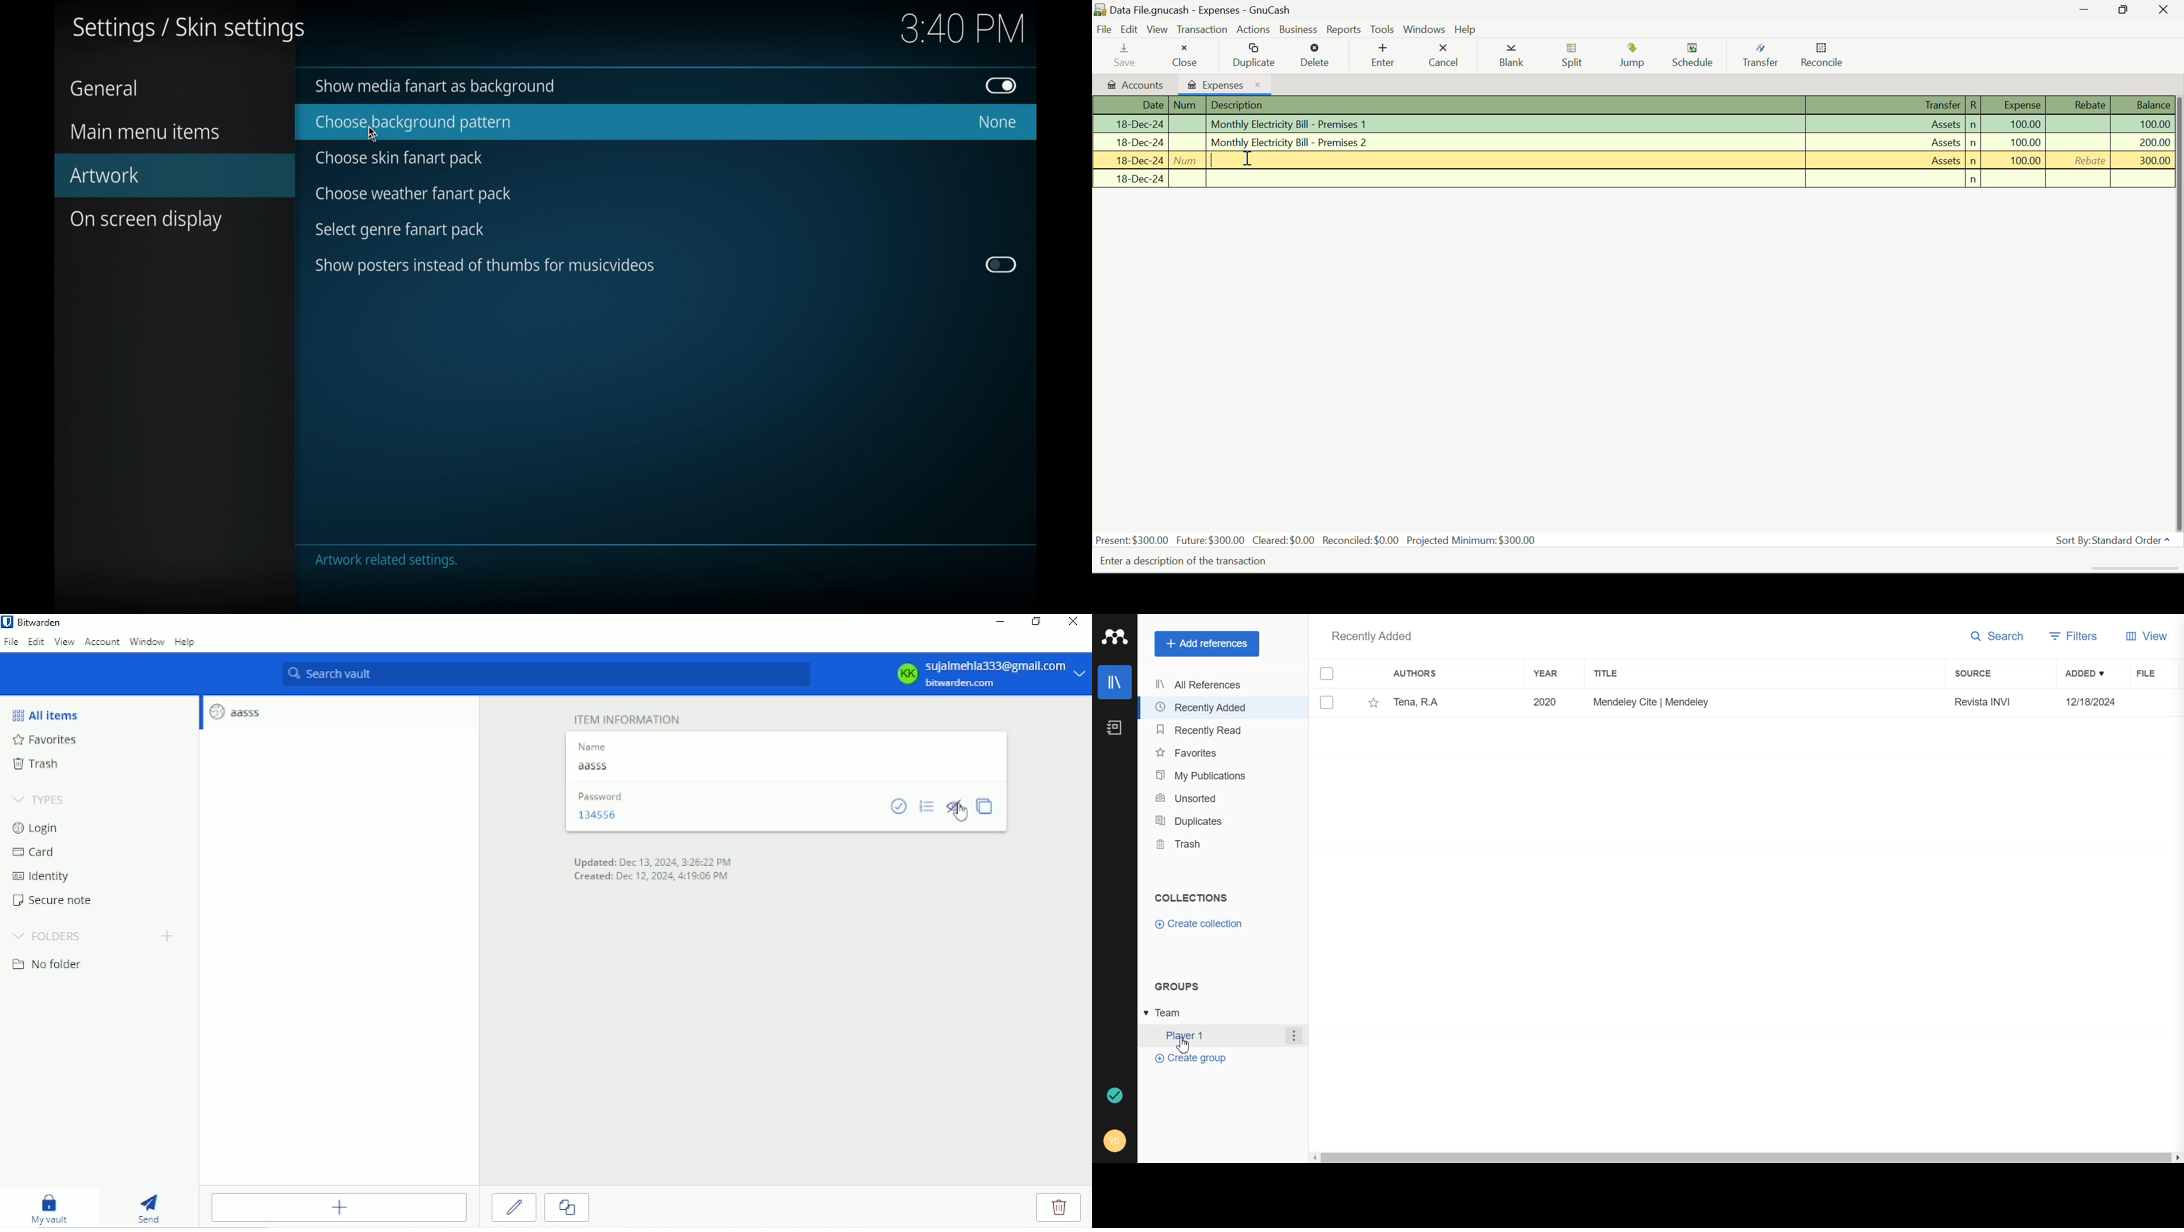 Image resolution: width=2184 pixels, height=1232 pixels. I want to click on show posters instead of thumbs for music videos, so click(487, 266).